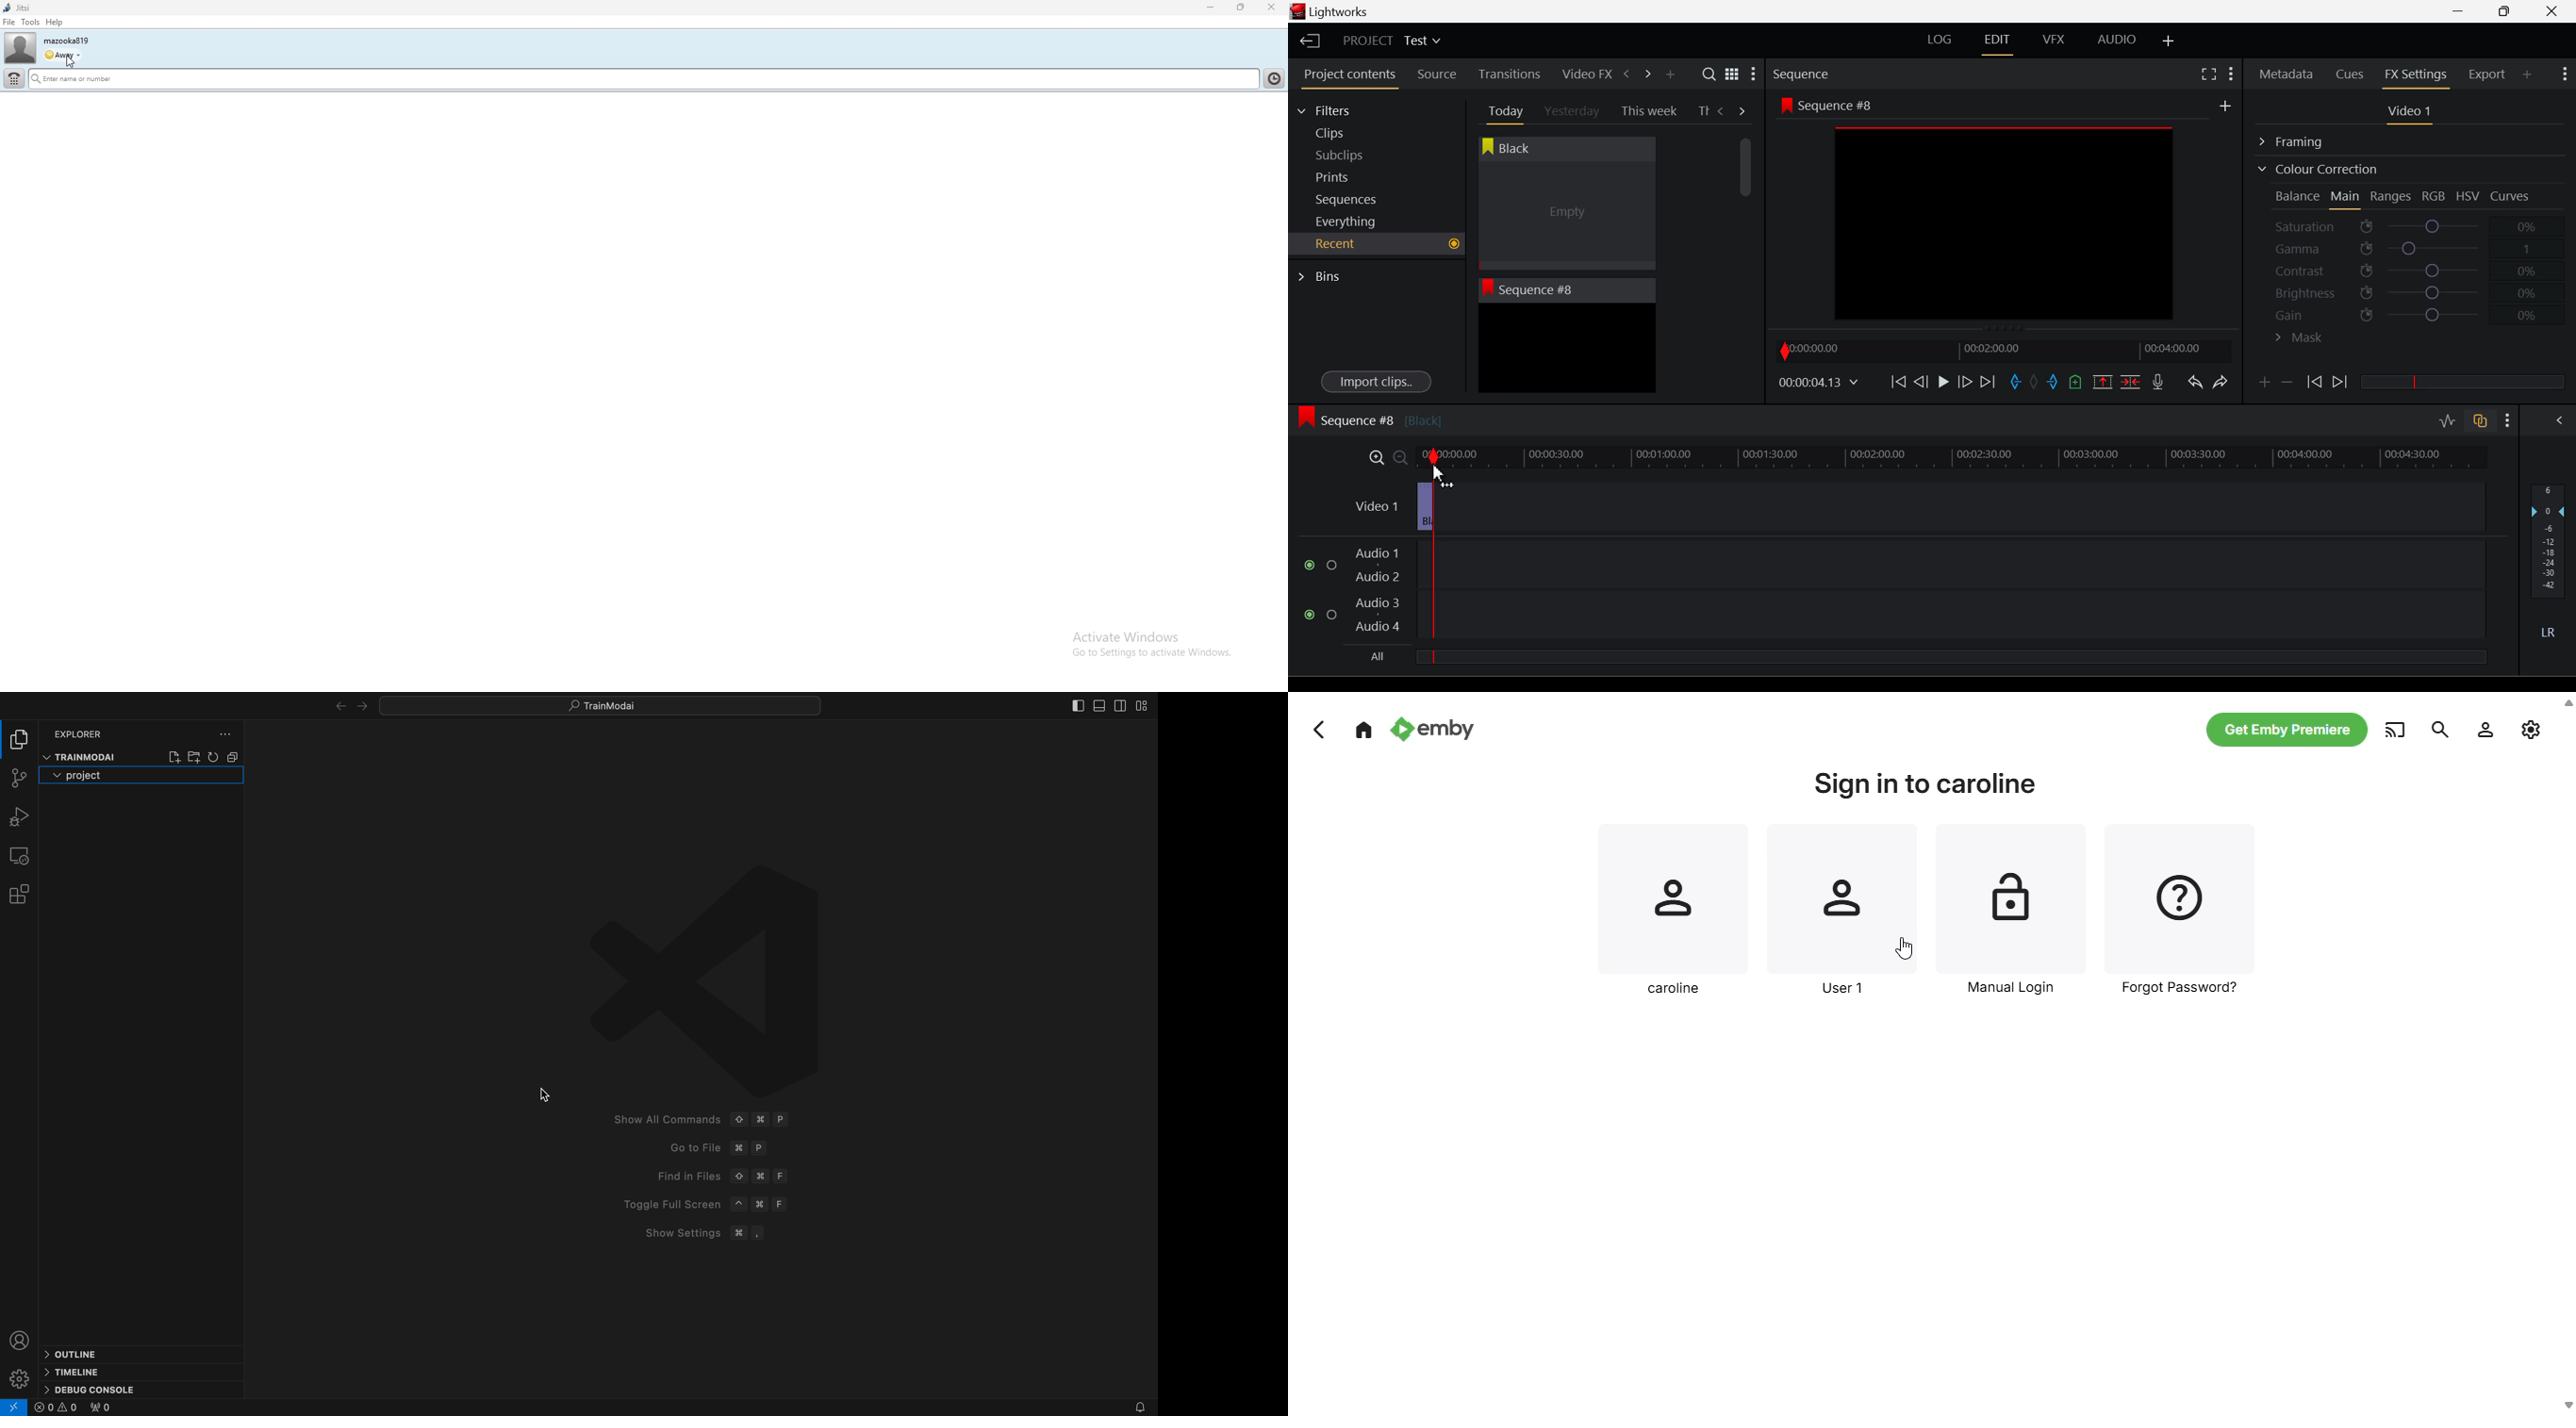 This screenshot has width=2576, height=1428. What do you see at coordinates (725, 1149) in the screenshot?
I see `Go to file` at bounding box center [725, 1149].